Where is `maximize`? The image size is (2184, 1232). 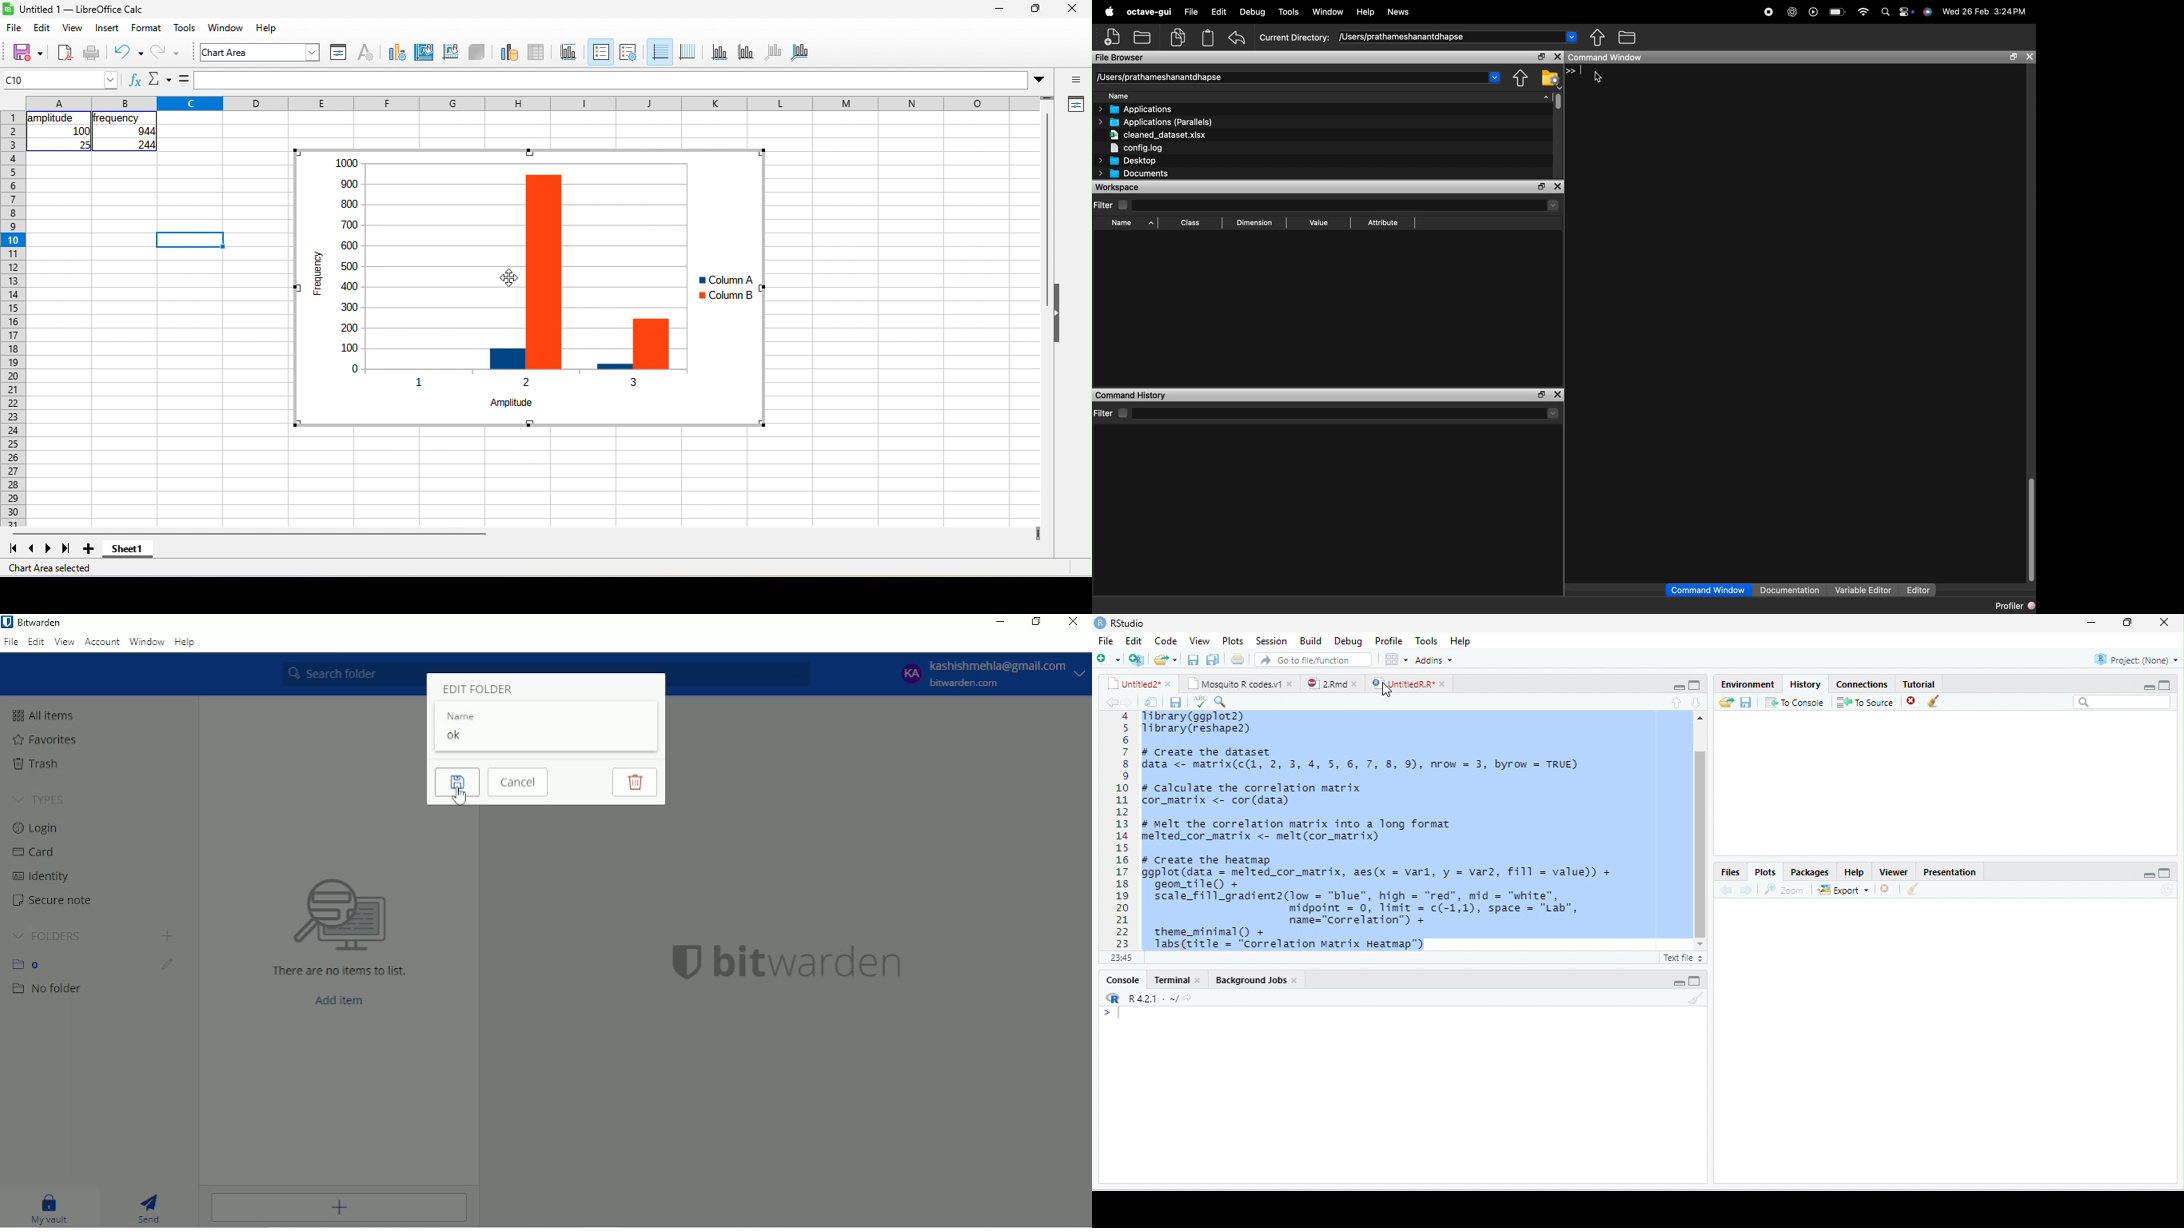
maximize is located at coordinates (1036, 8).